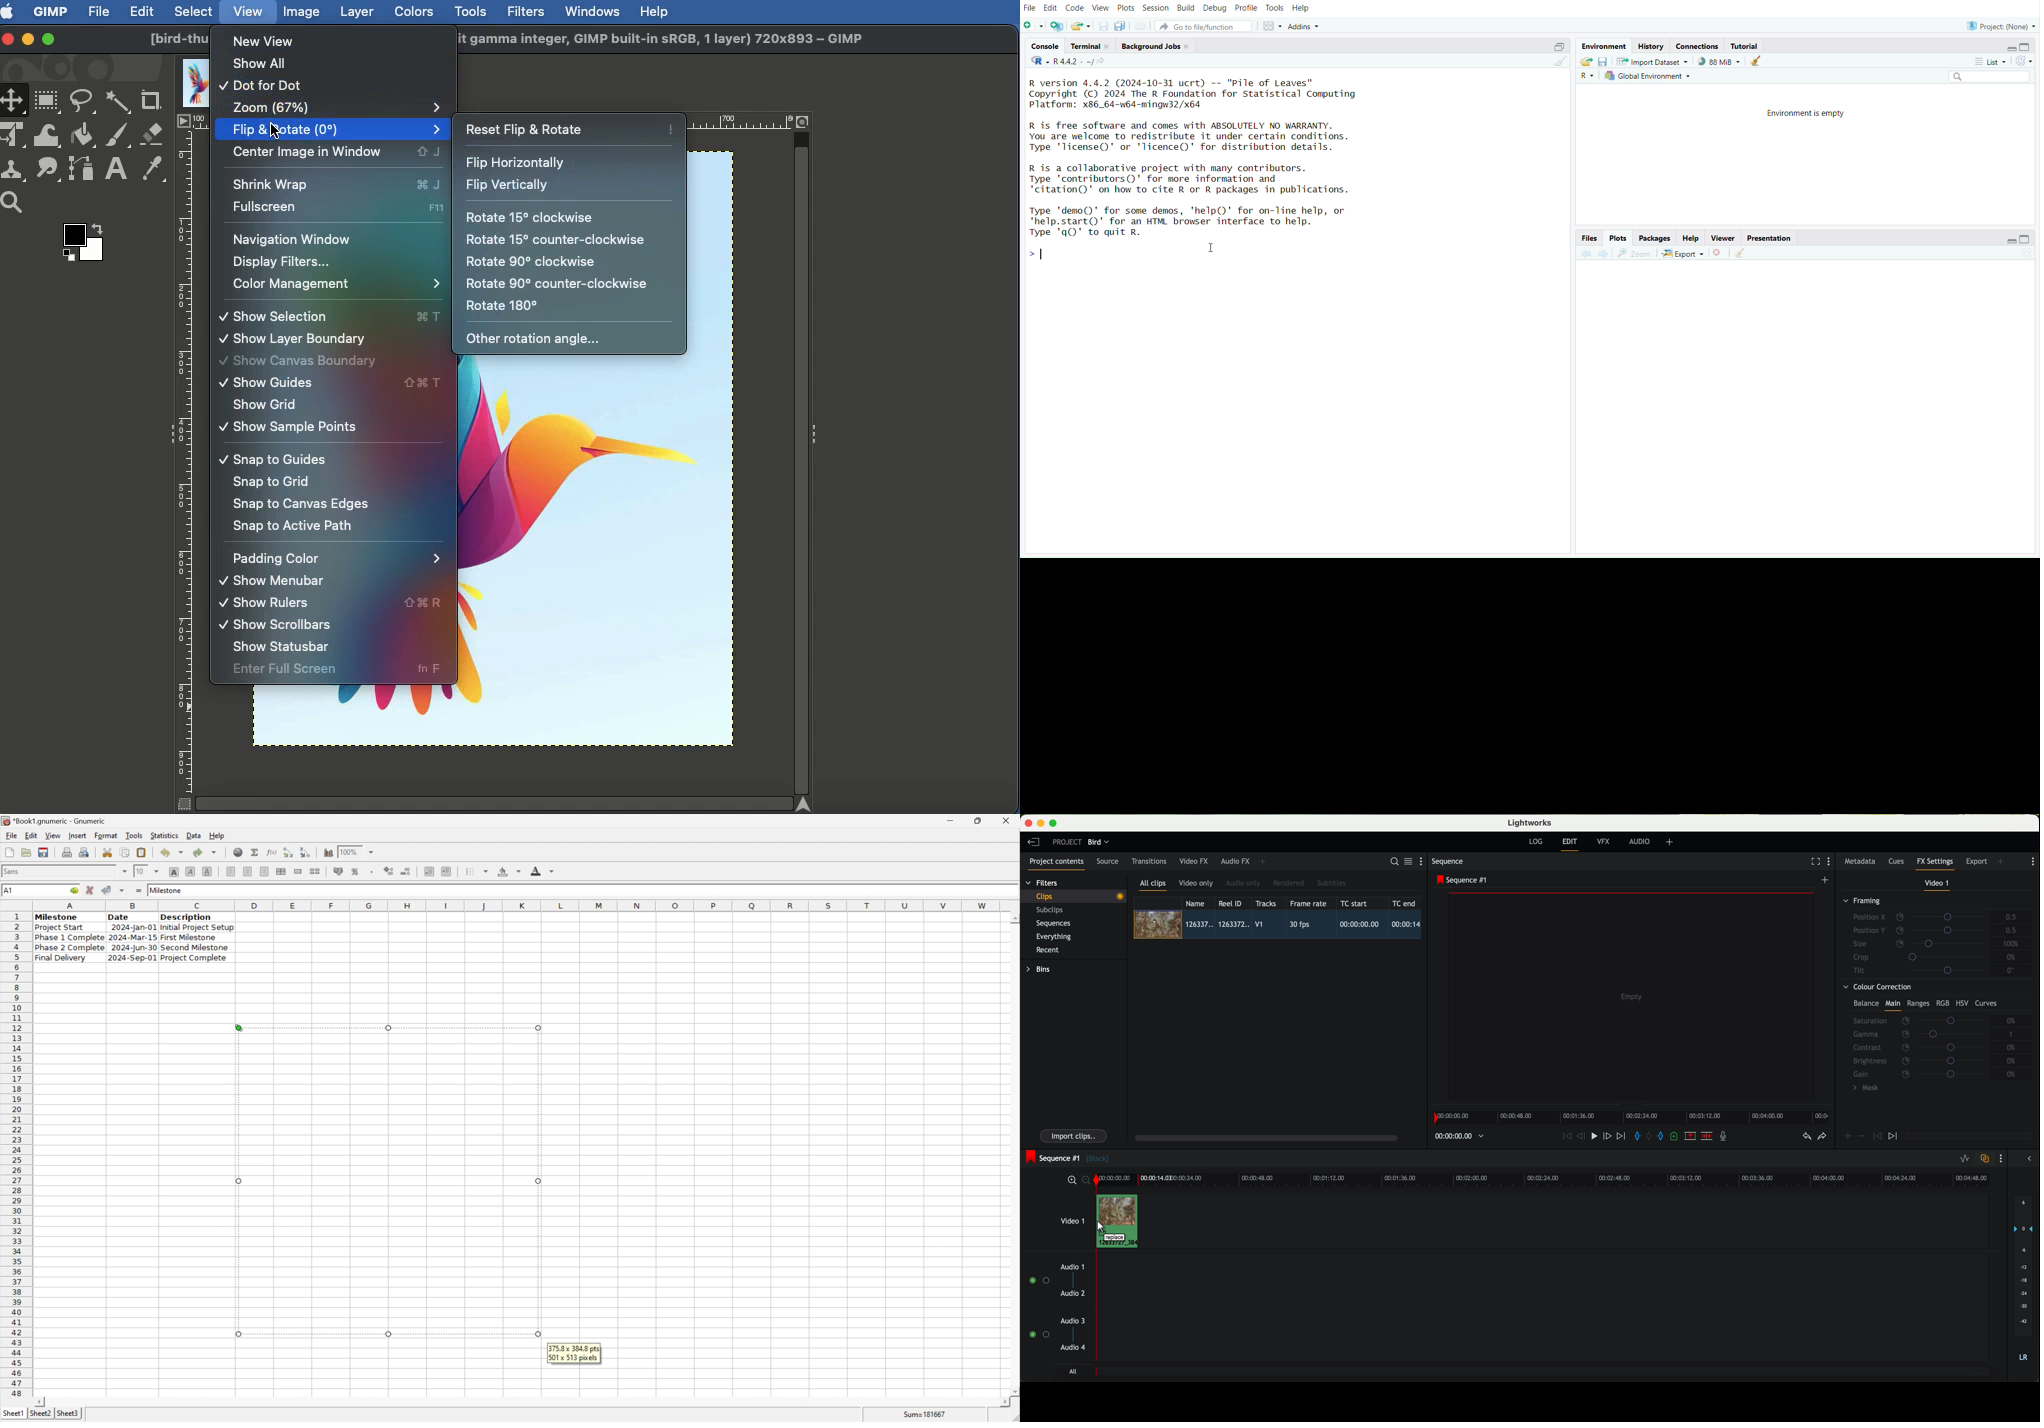 Image resolution: width=2044 pixels, height=1428 pixels. Describe the element at coordinates (1564, 1179) in the screenshot. I see `timeline` at that location.